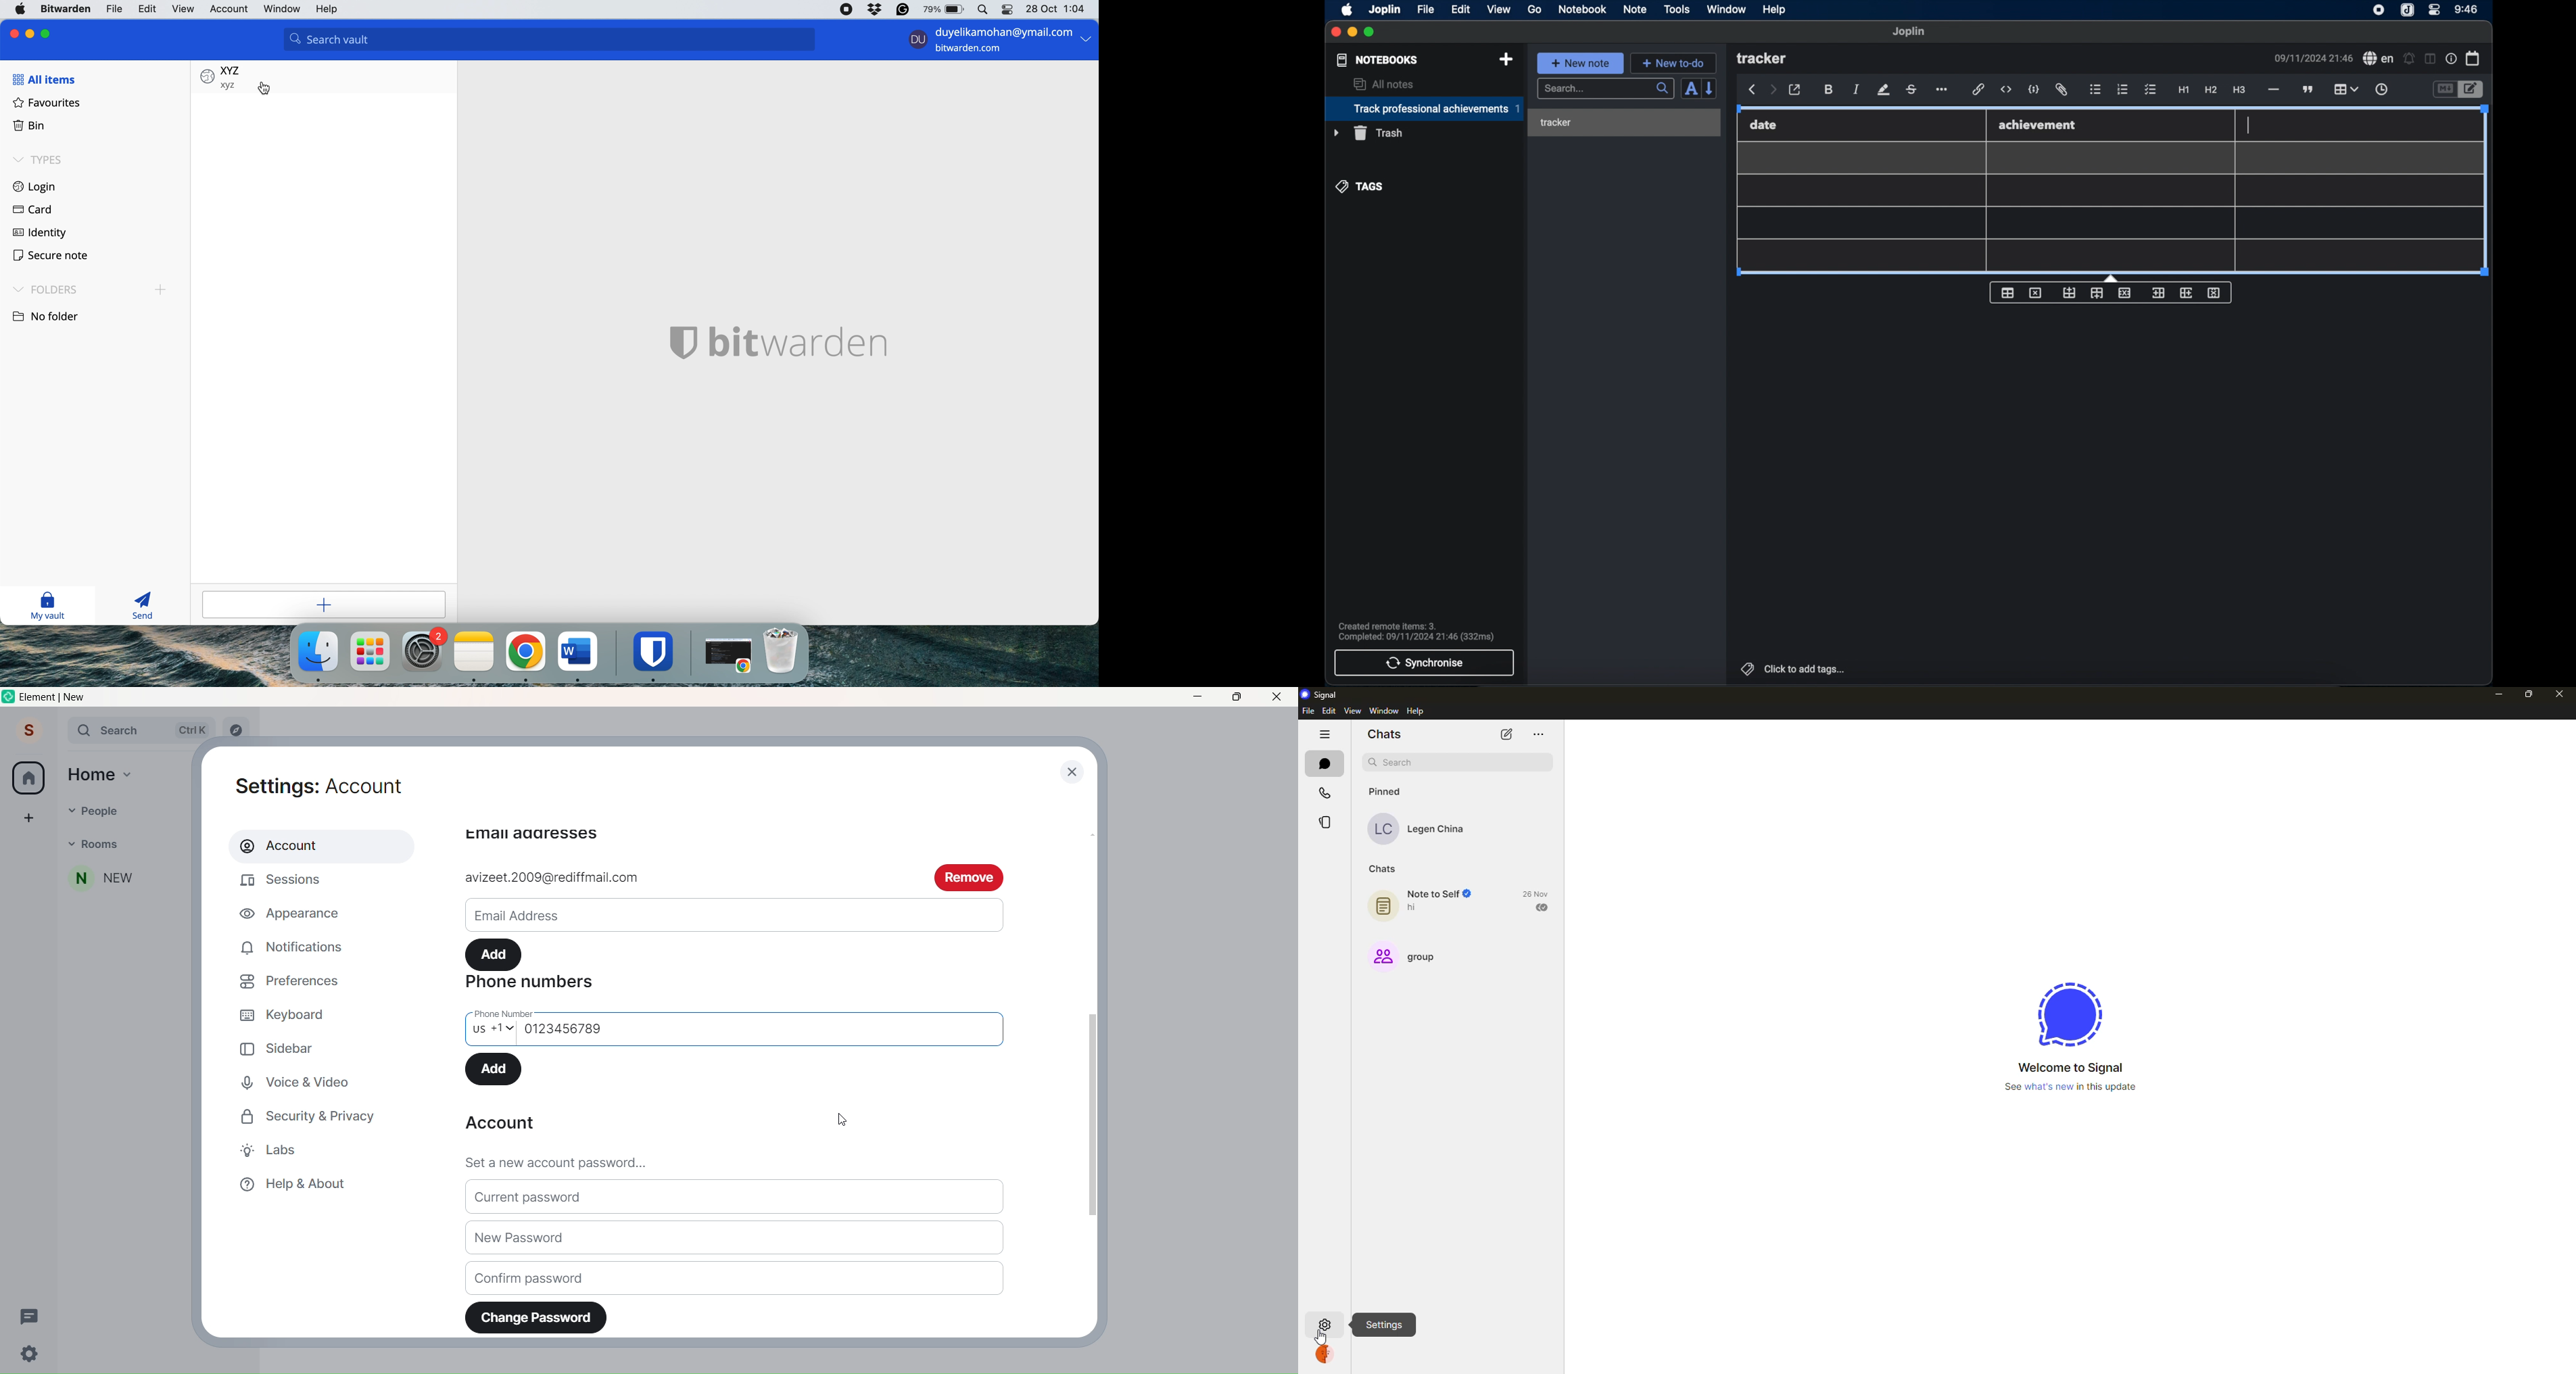 The width and height of the screenshot is (2576, 1400). I want to click on contact, so click(1419, 828).